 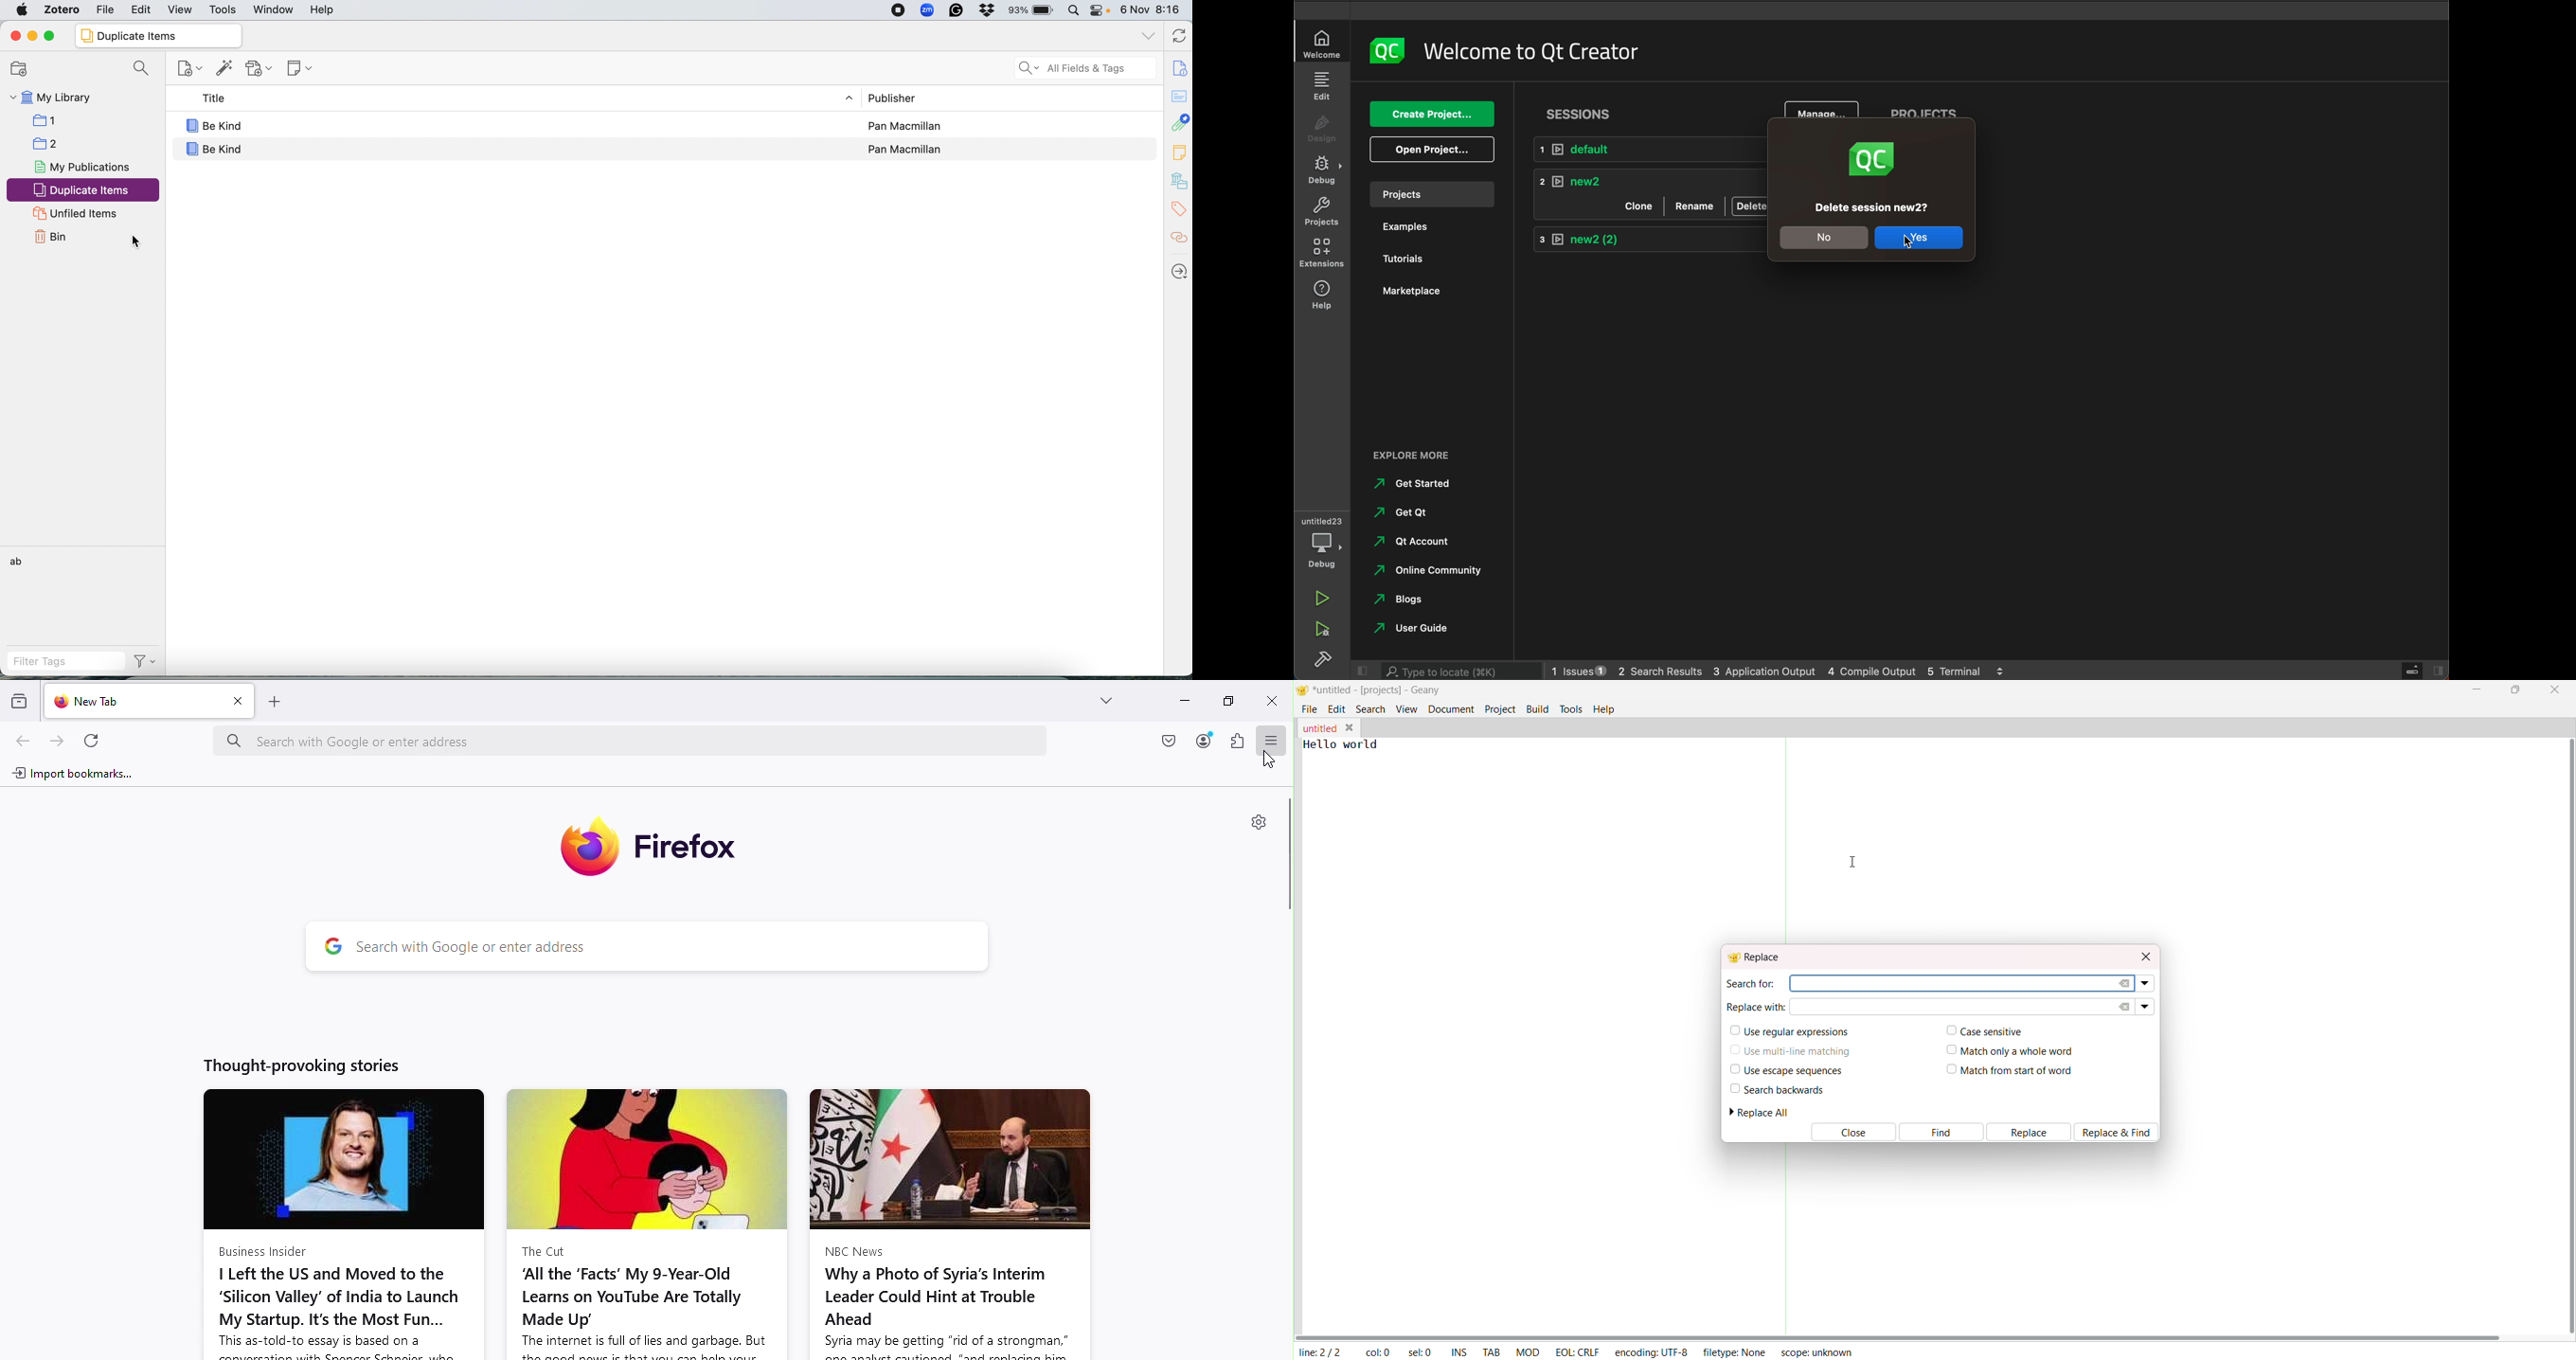 I want to click on note info, so click(x=1179, y=67).